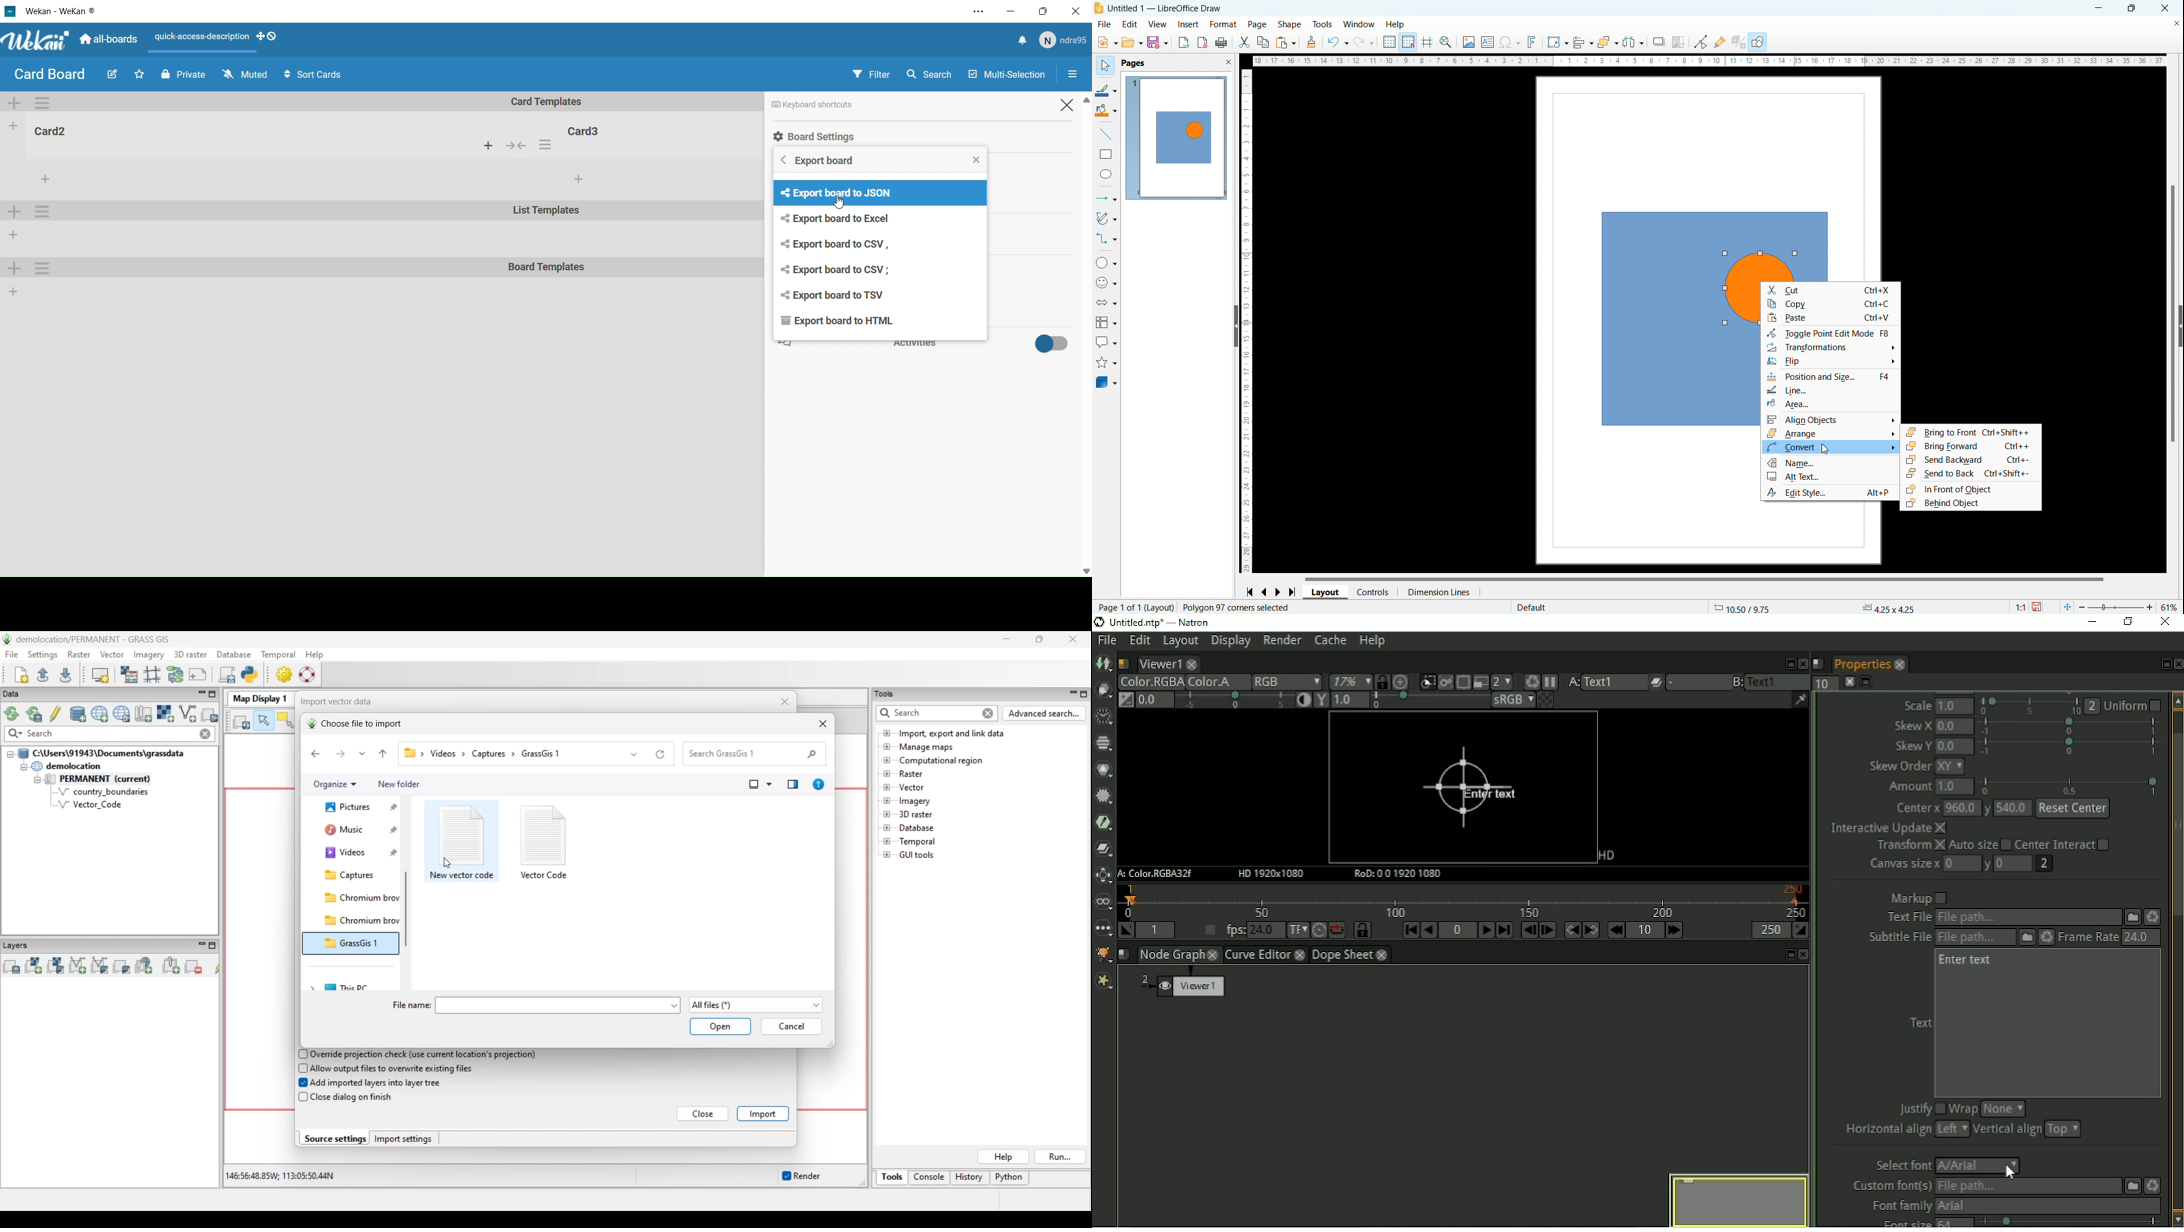  I want to click on file, so click(1104, 24).